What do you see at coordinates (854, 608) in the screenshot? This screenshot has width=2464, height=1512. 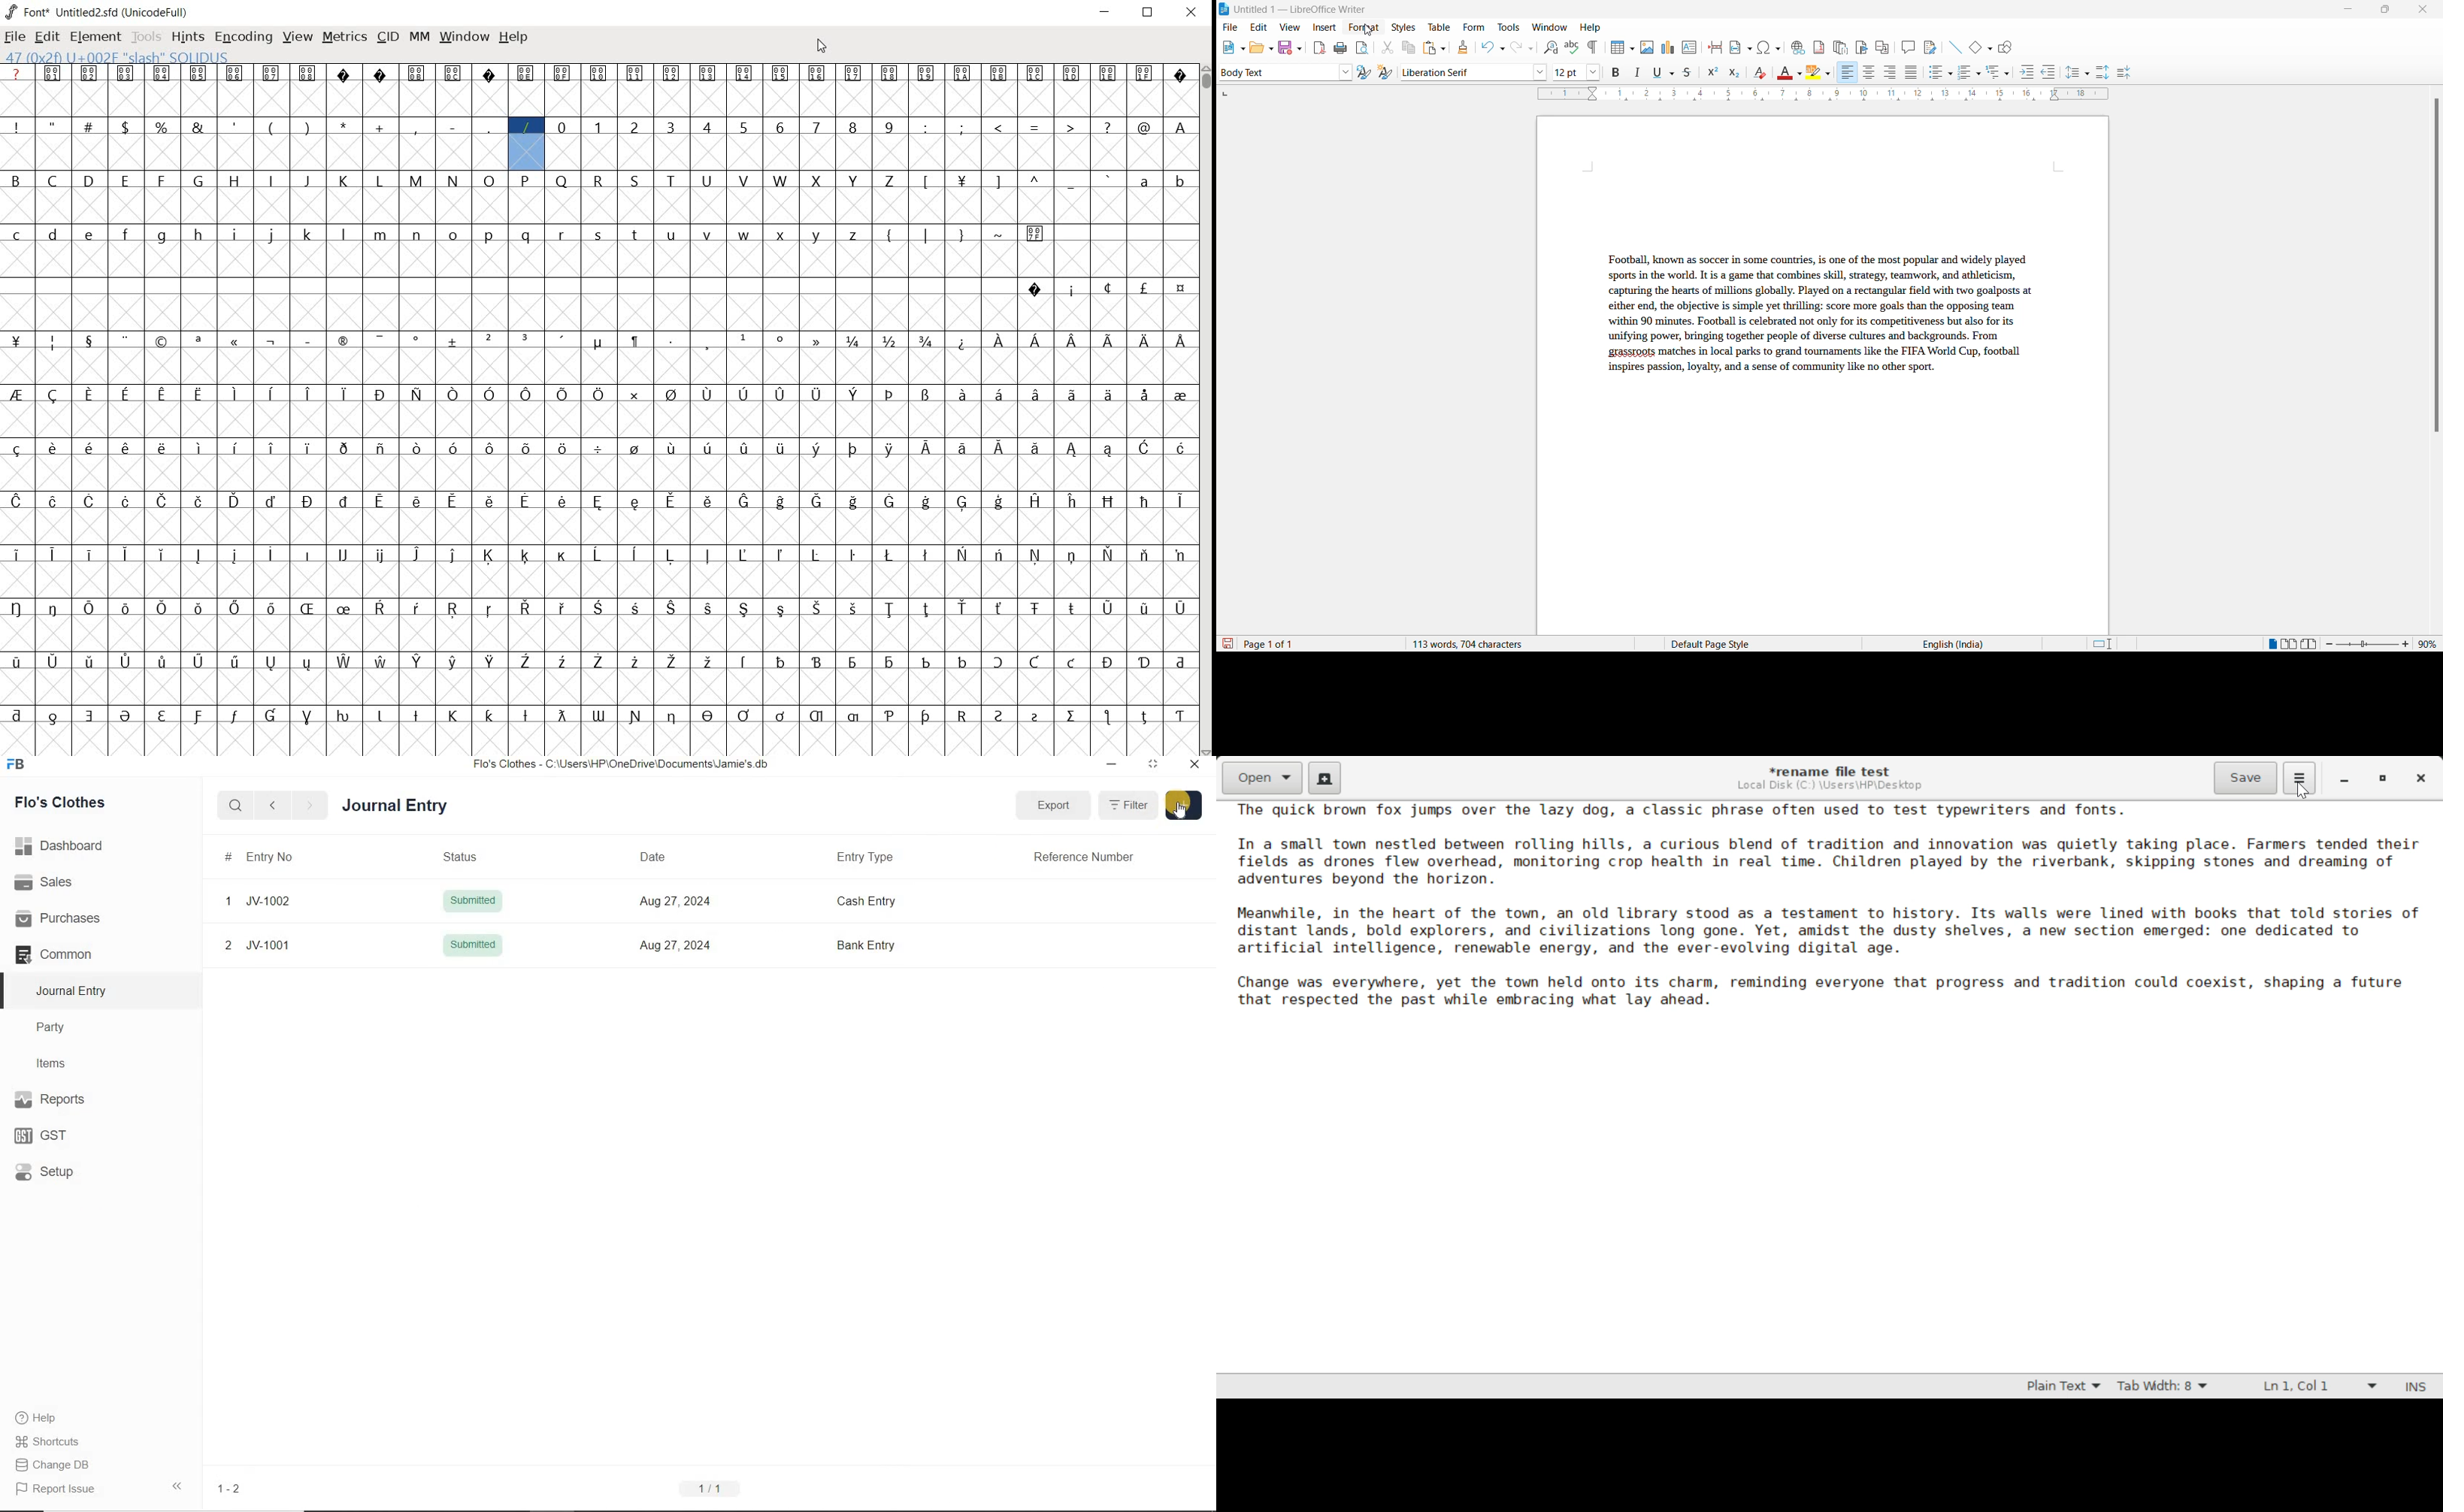 I see `glyph` at bounding box center [854, 608].